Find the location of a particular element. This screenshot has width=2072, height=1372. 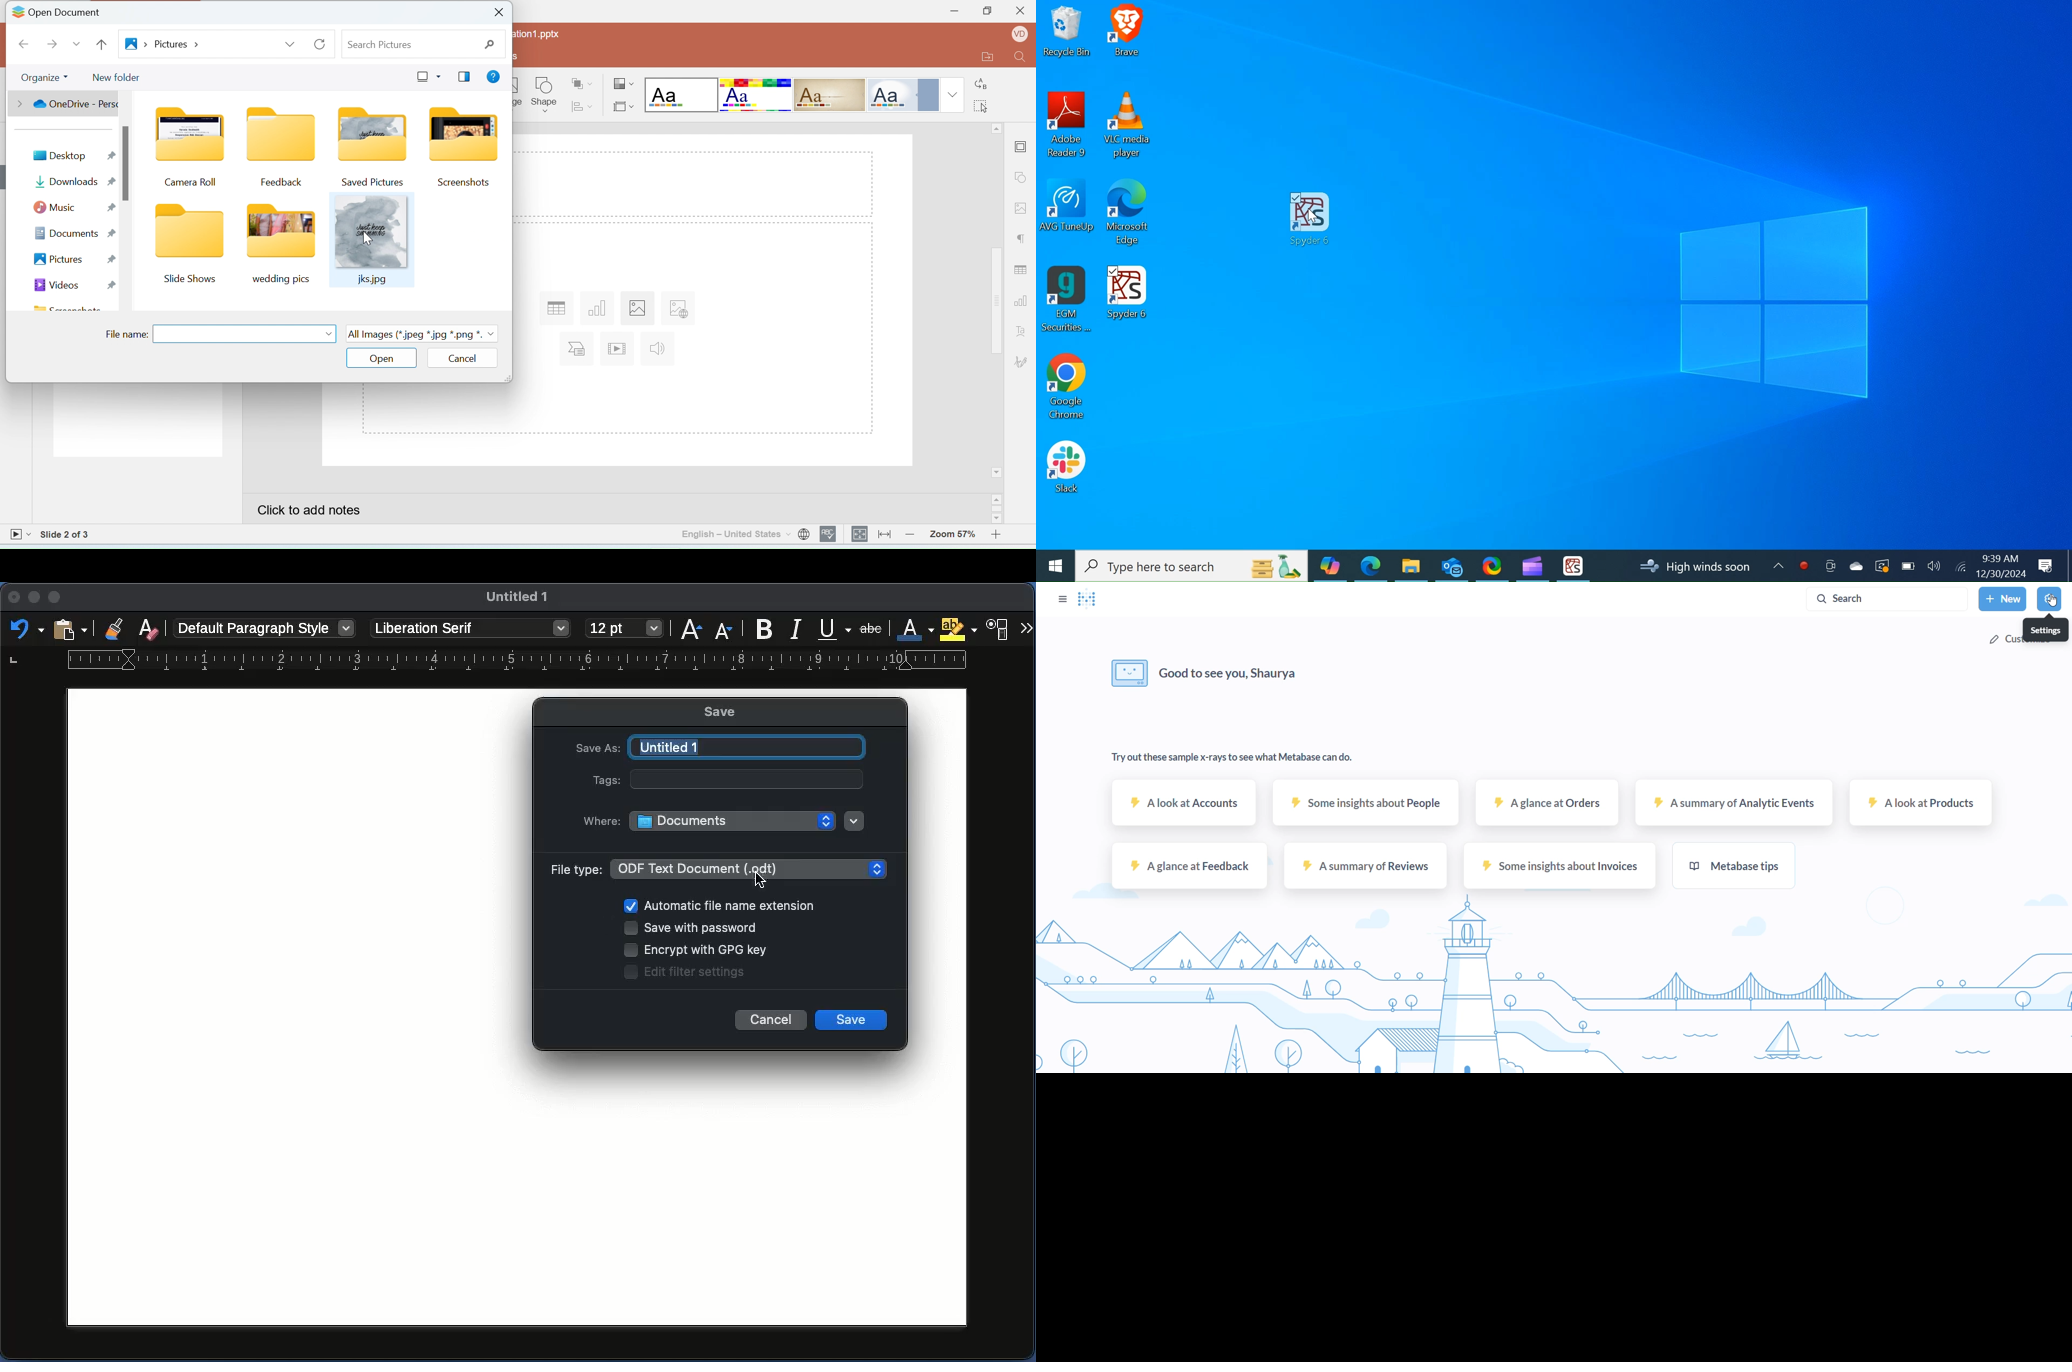

start is located at coordinates (1054, 567).